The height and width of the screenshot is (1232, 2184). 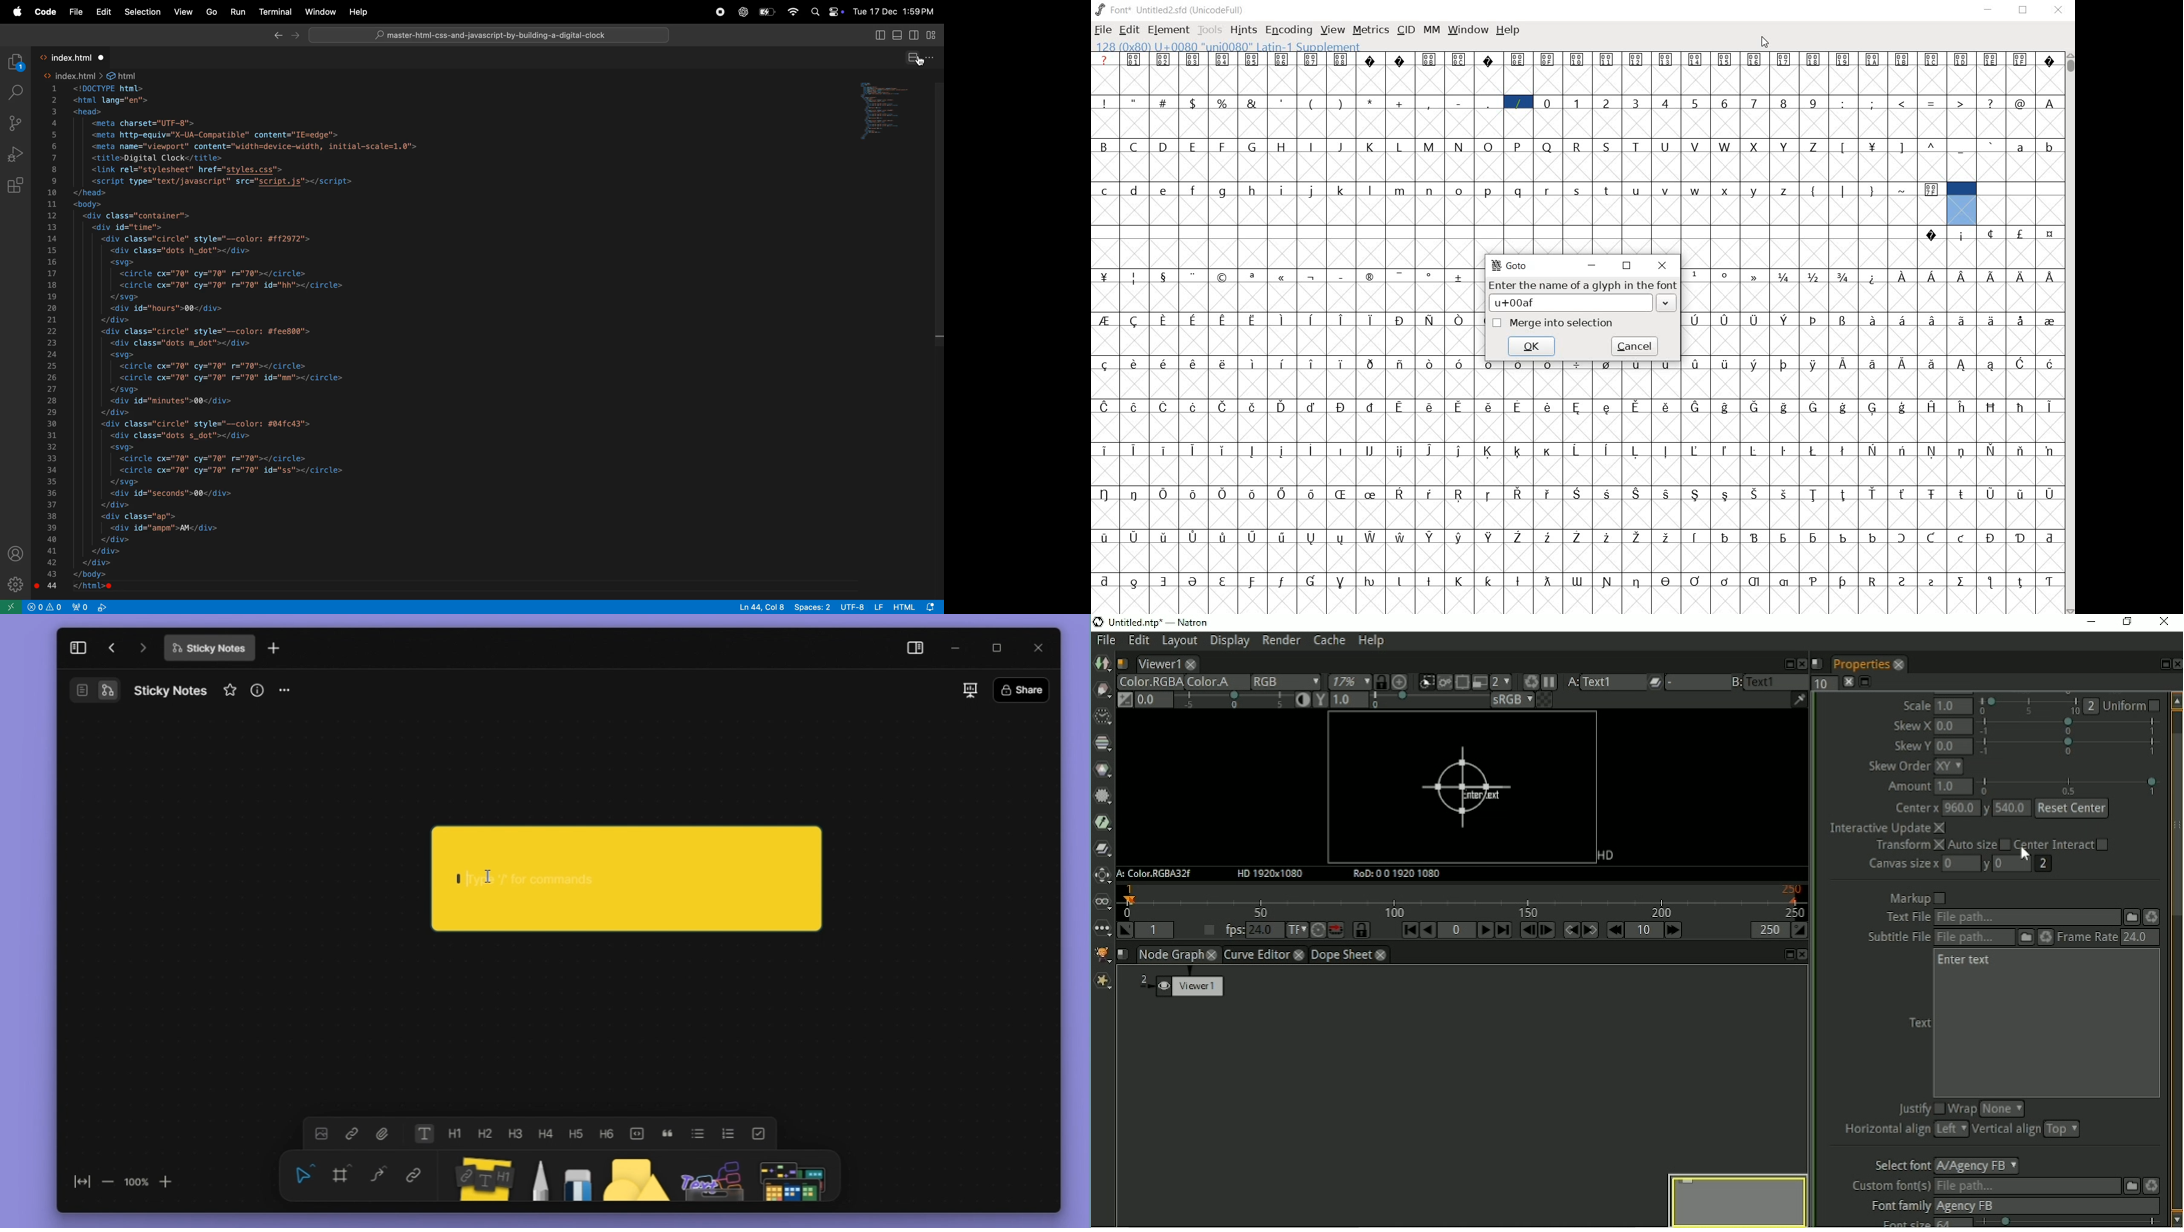 What do you see at coordinates (1991, 582) in the screenshot?
I see `Symbol` at bounding box center [1991, 582].